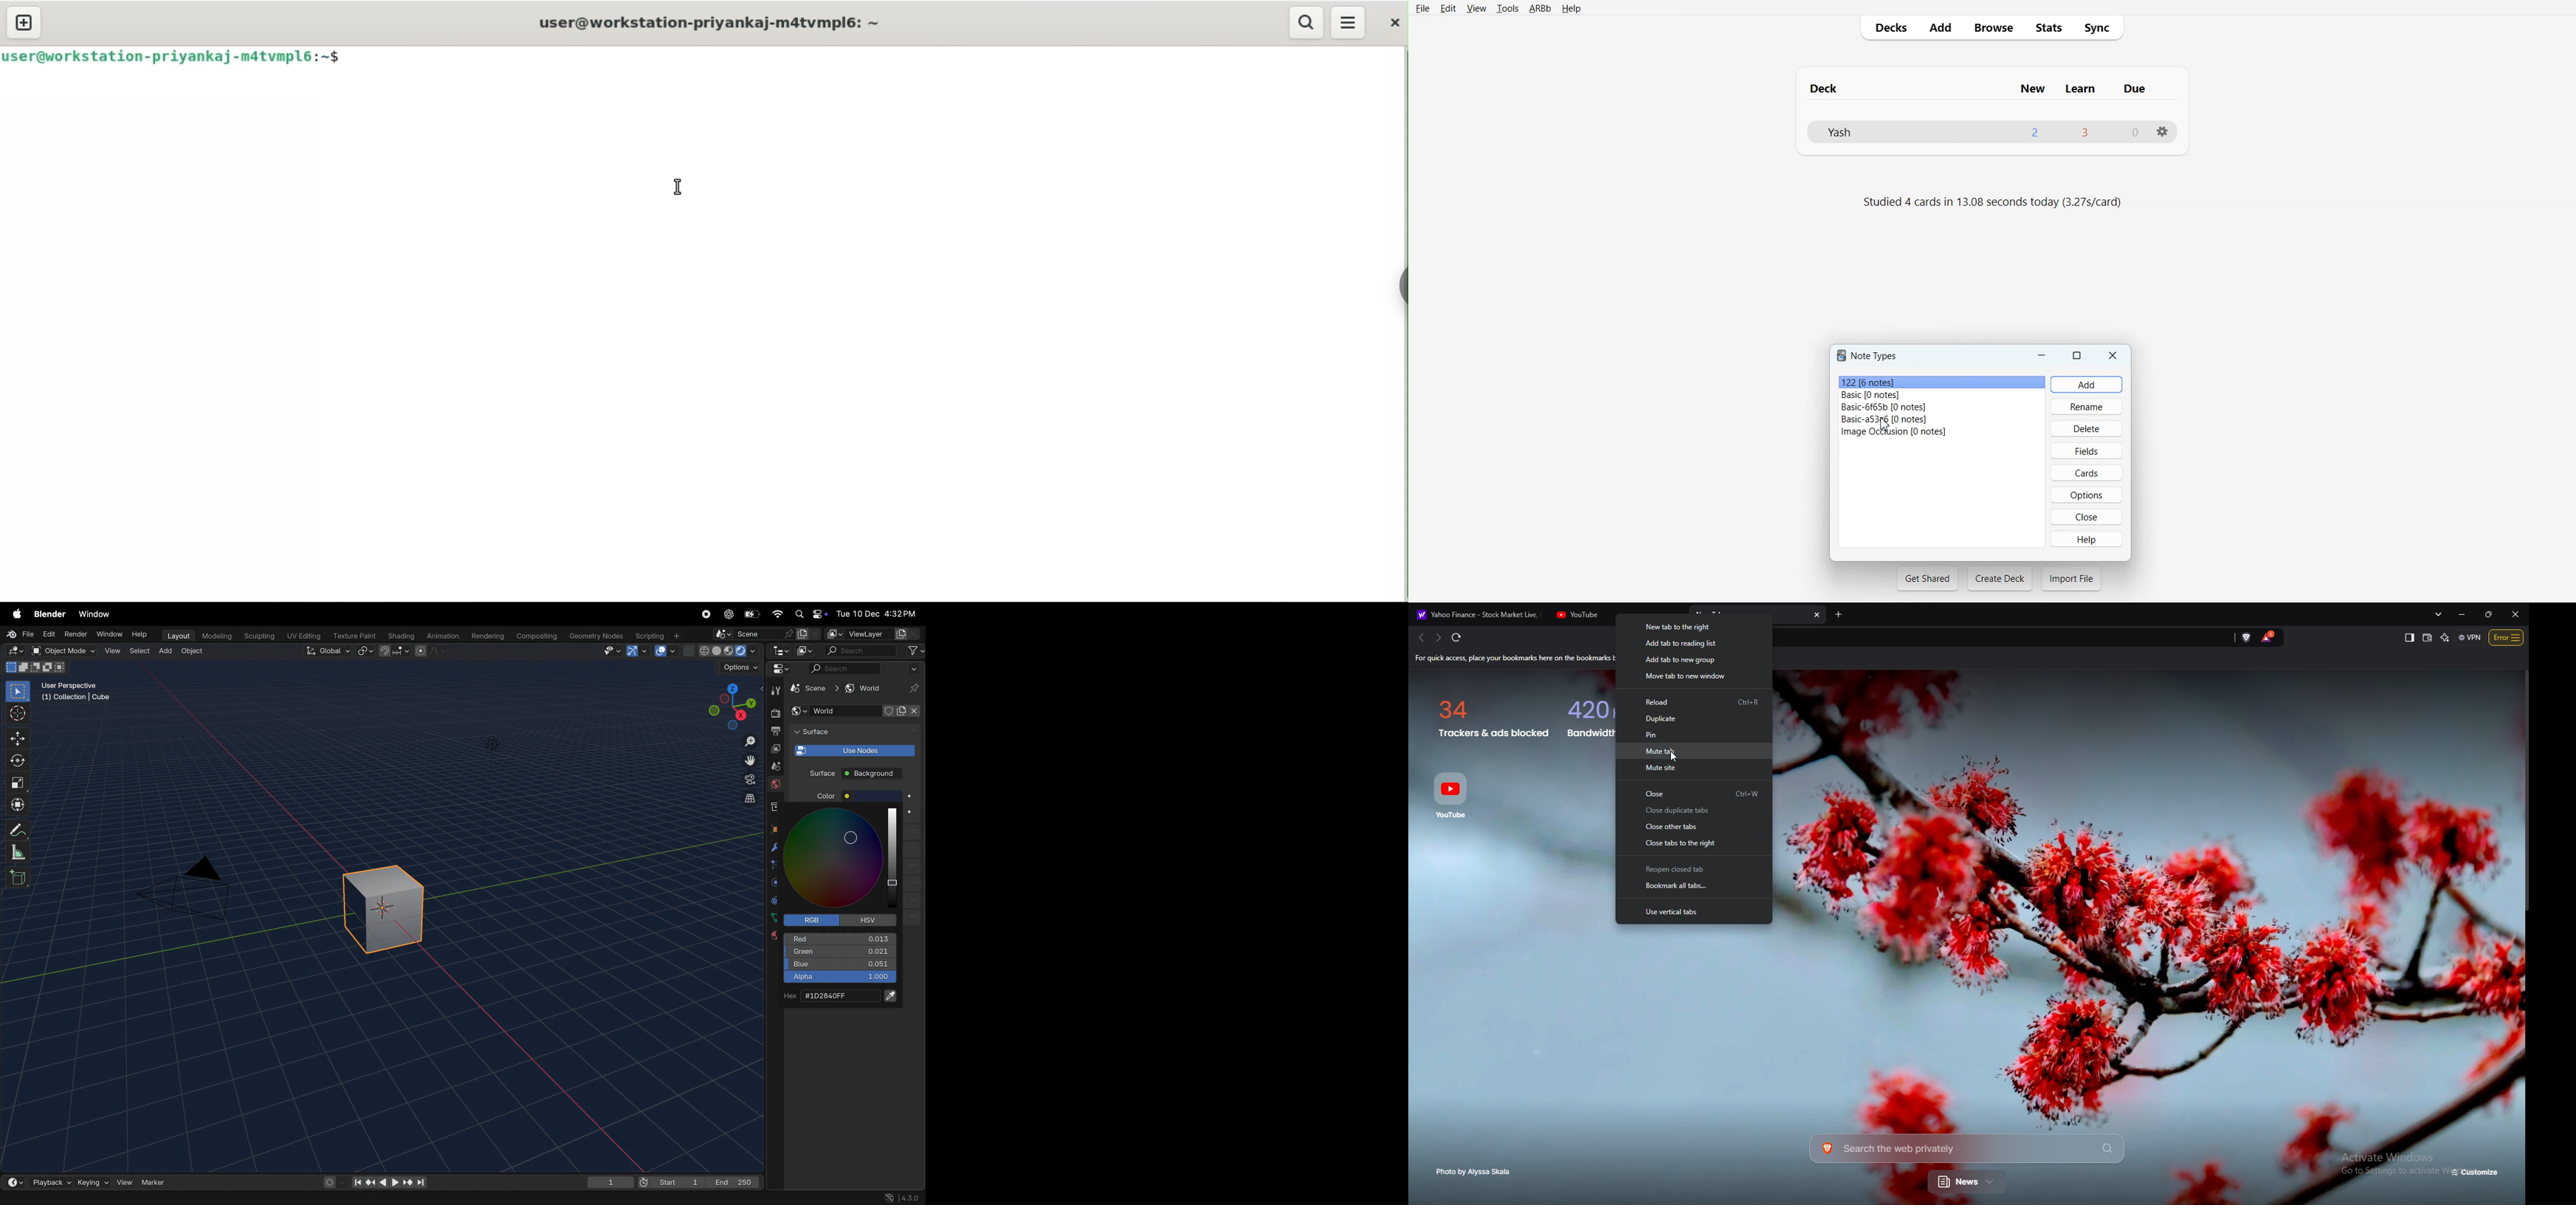  Describe the element at coordinates (678, 187) in the screenshot. I see `cursor` at that location.